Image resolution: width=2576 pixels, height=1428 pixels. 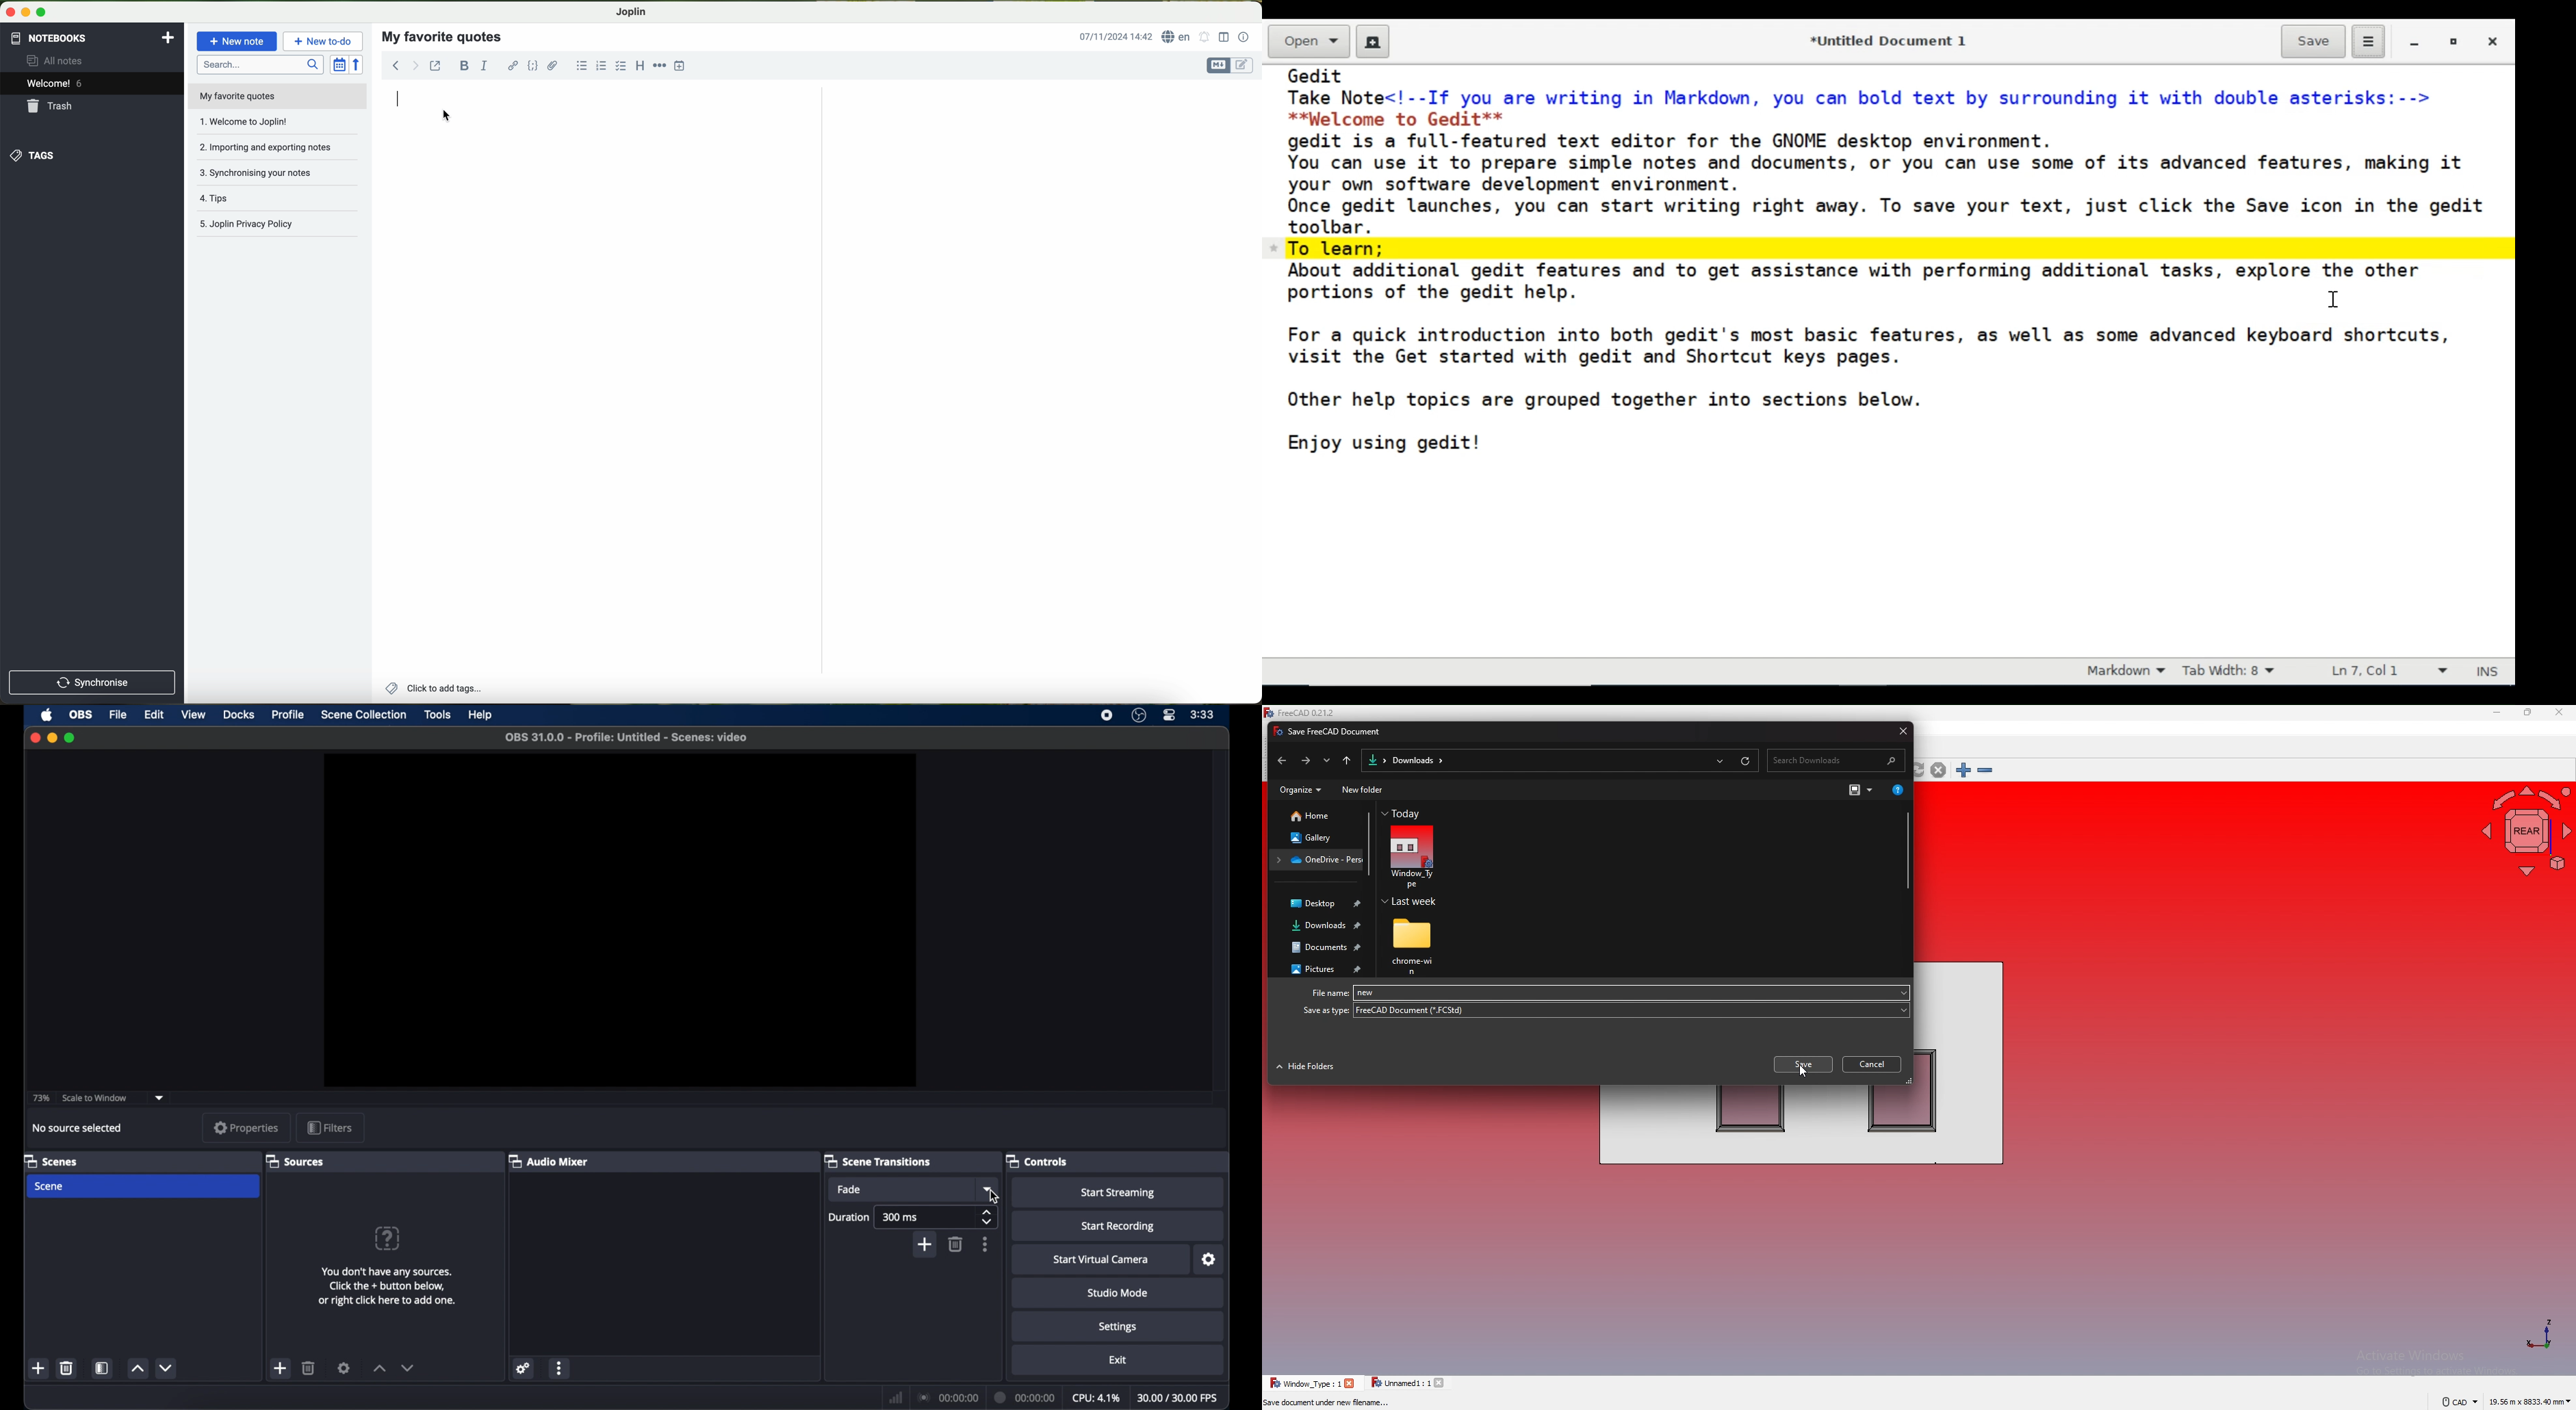 What do you see at coordinates (93, 37) in the screenshot?
I see `notebooks` at bounding box center [93, 37].